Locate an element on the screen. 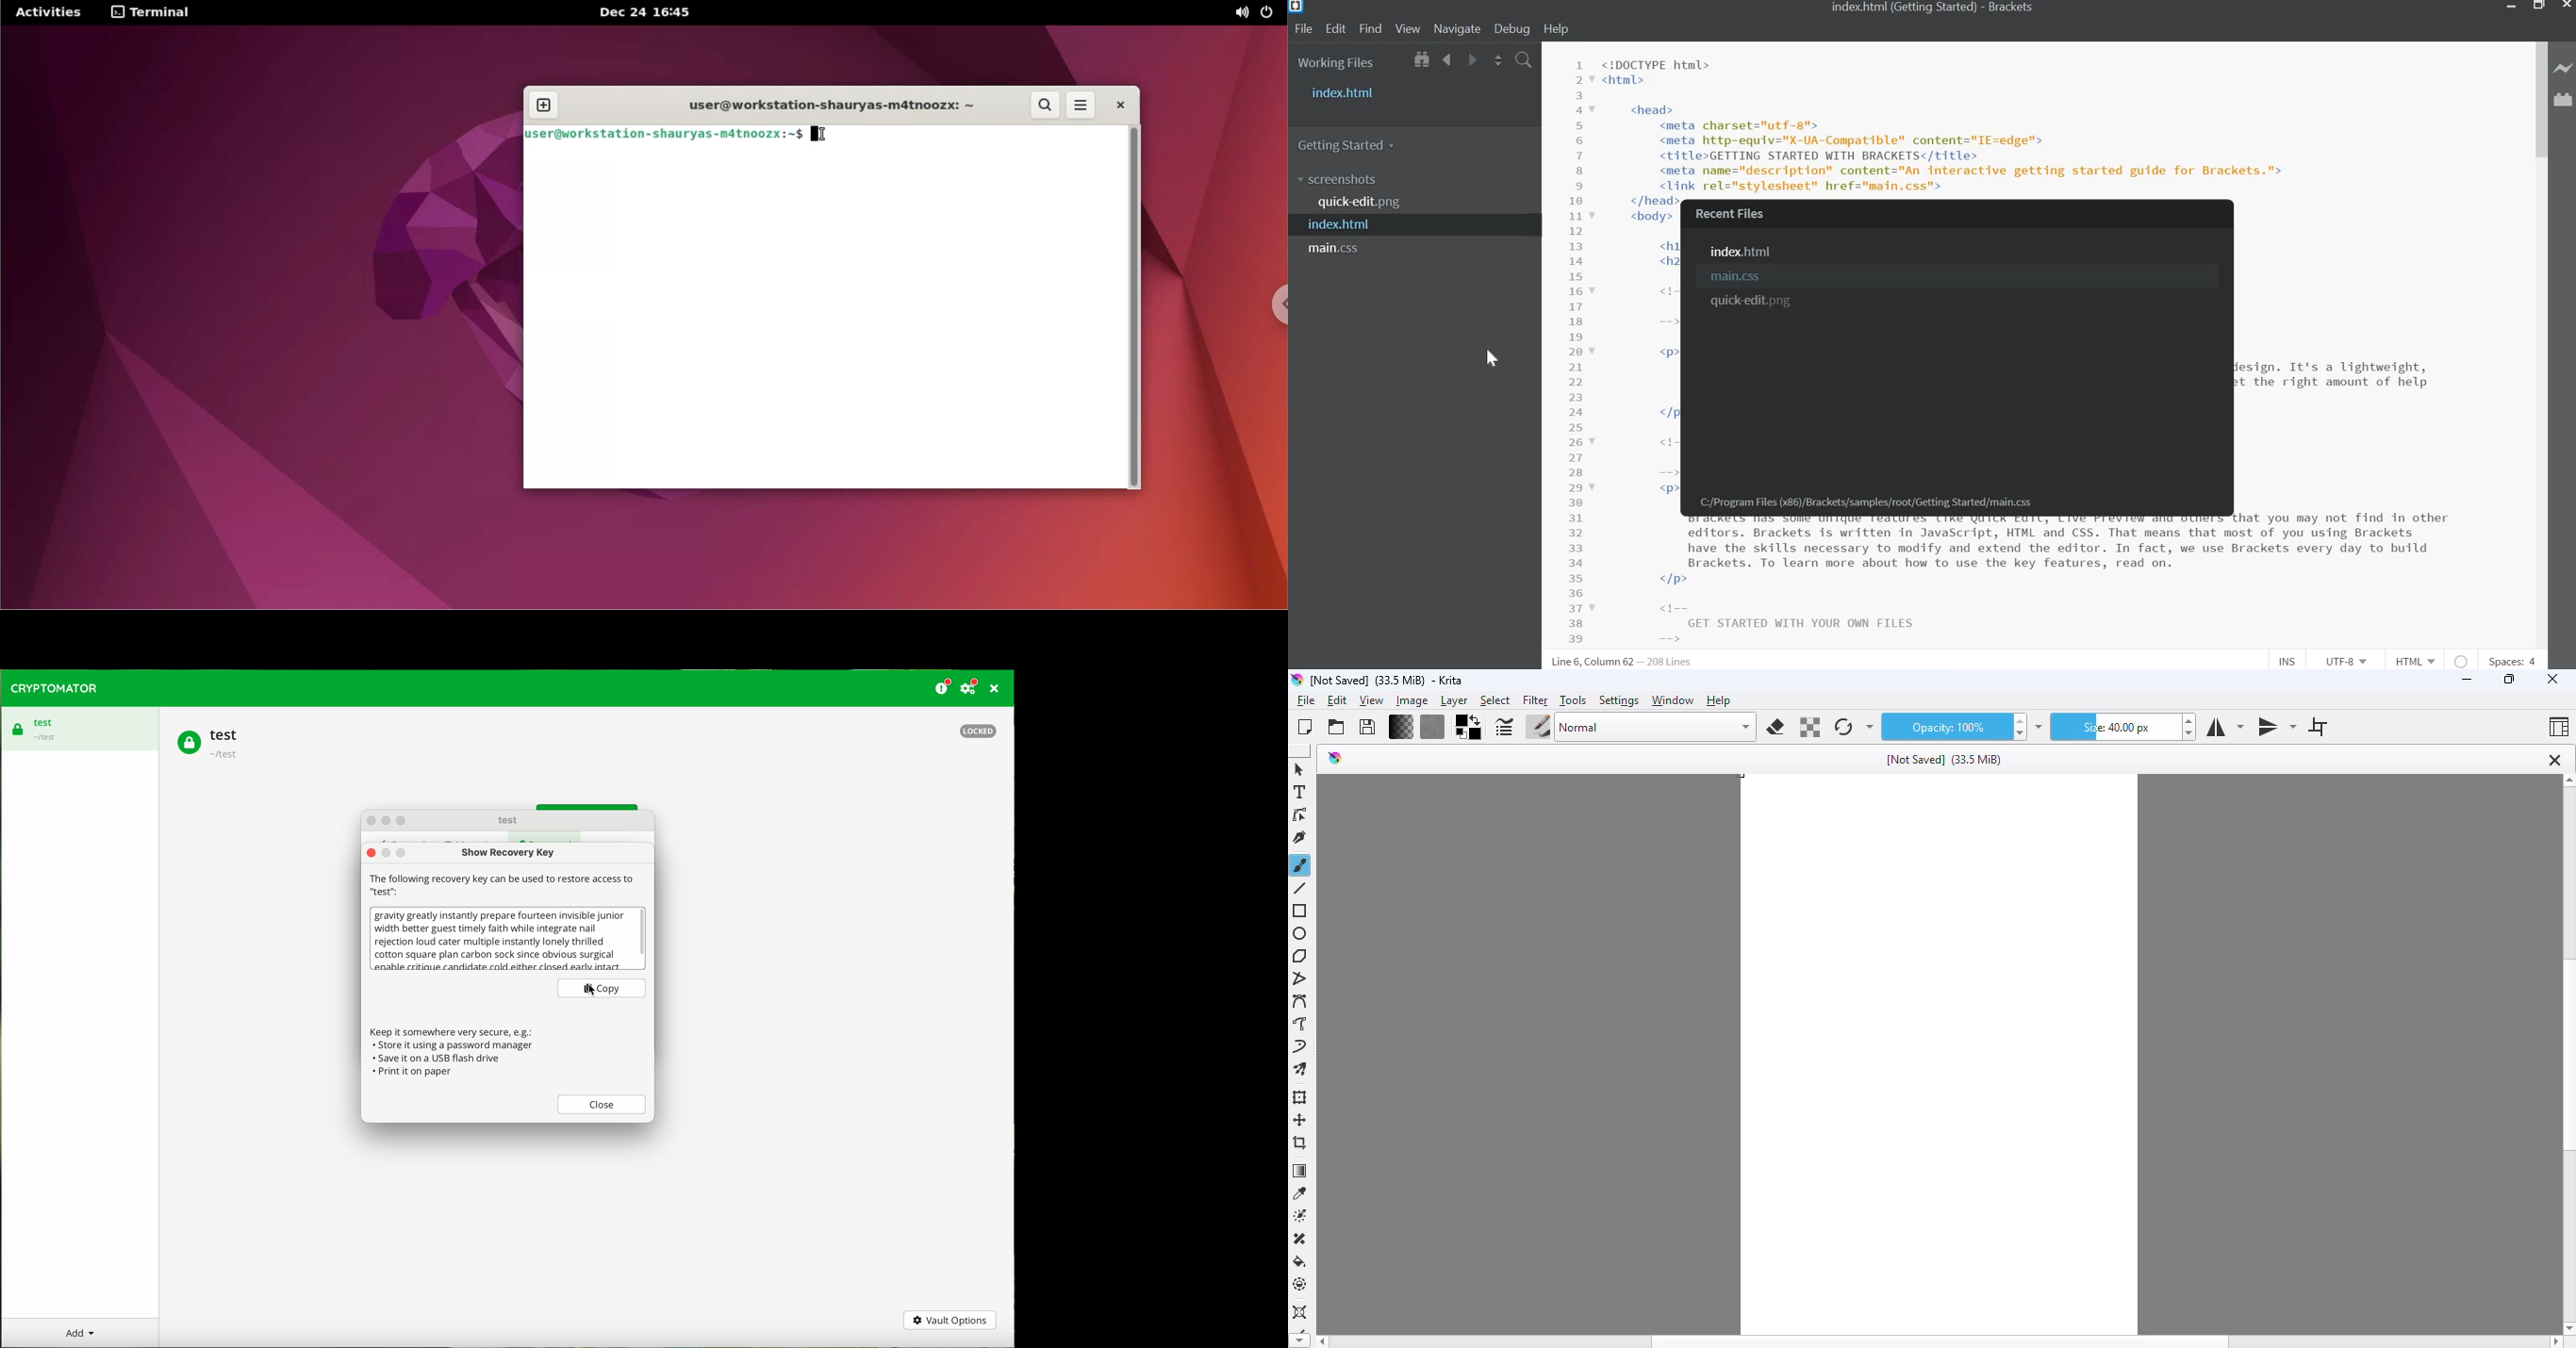 This screenshot has height=1372, width=2576.  is located at coordinates (2537, 7).